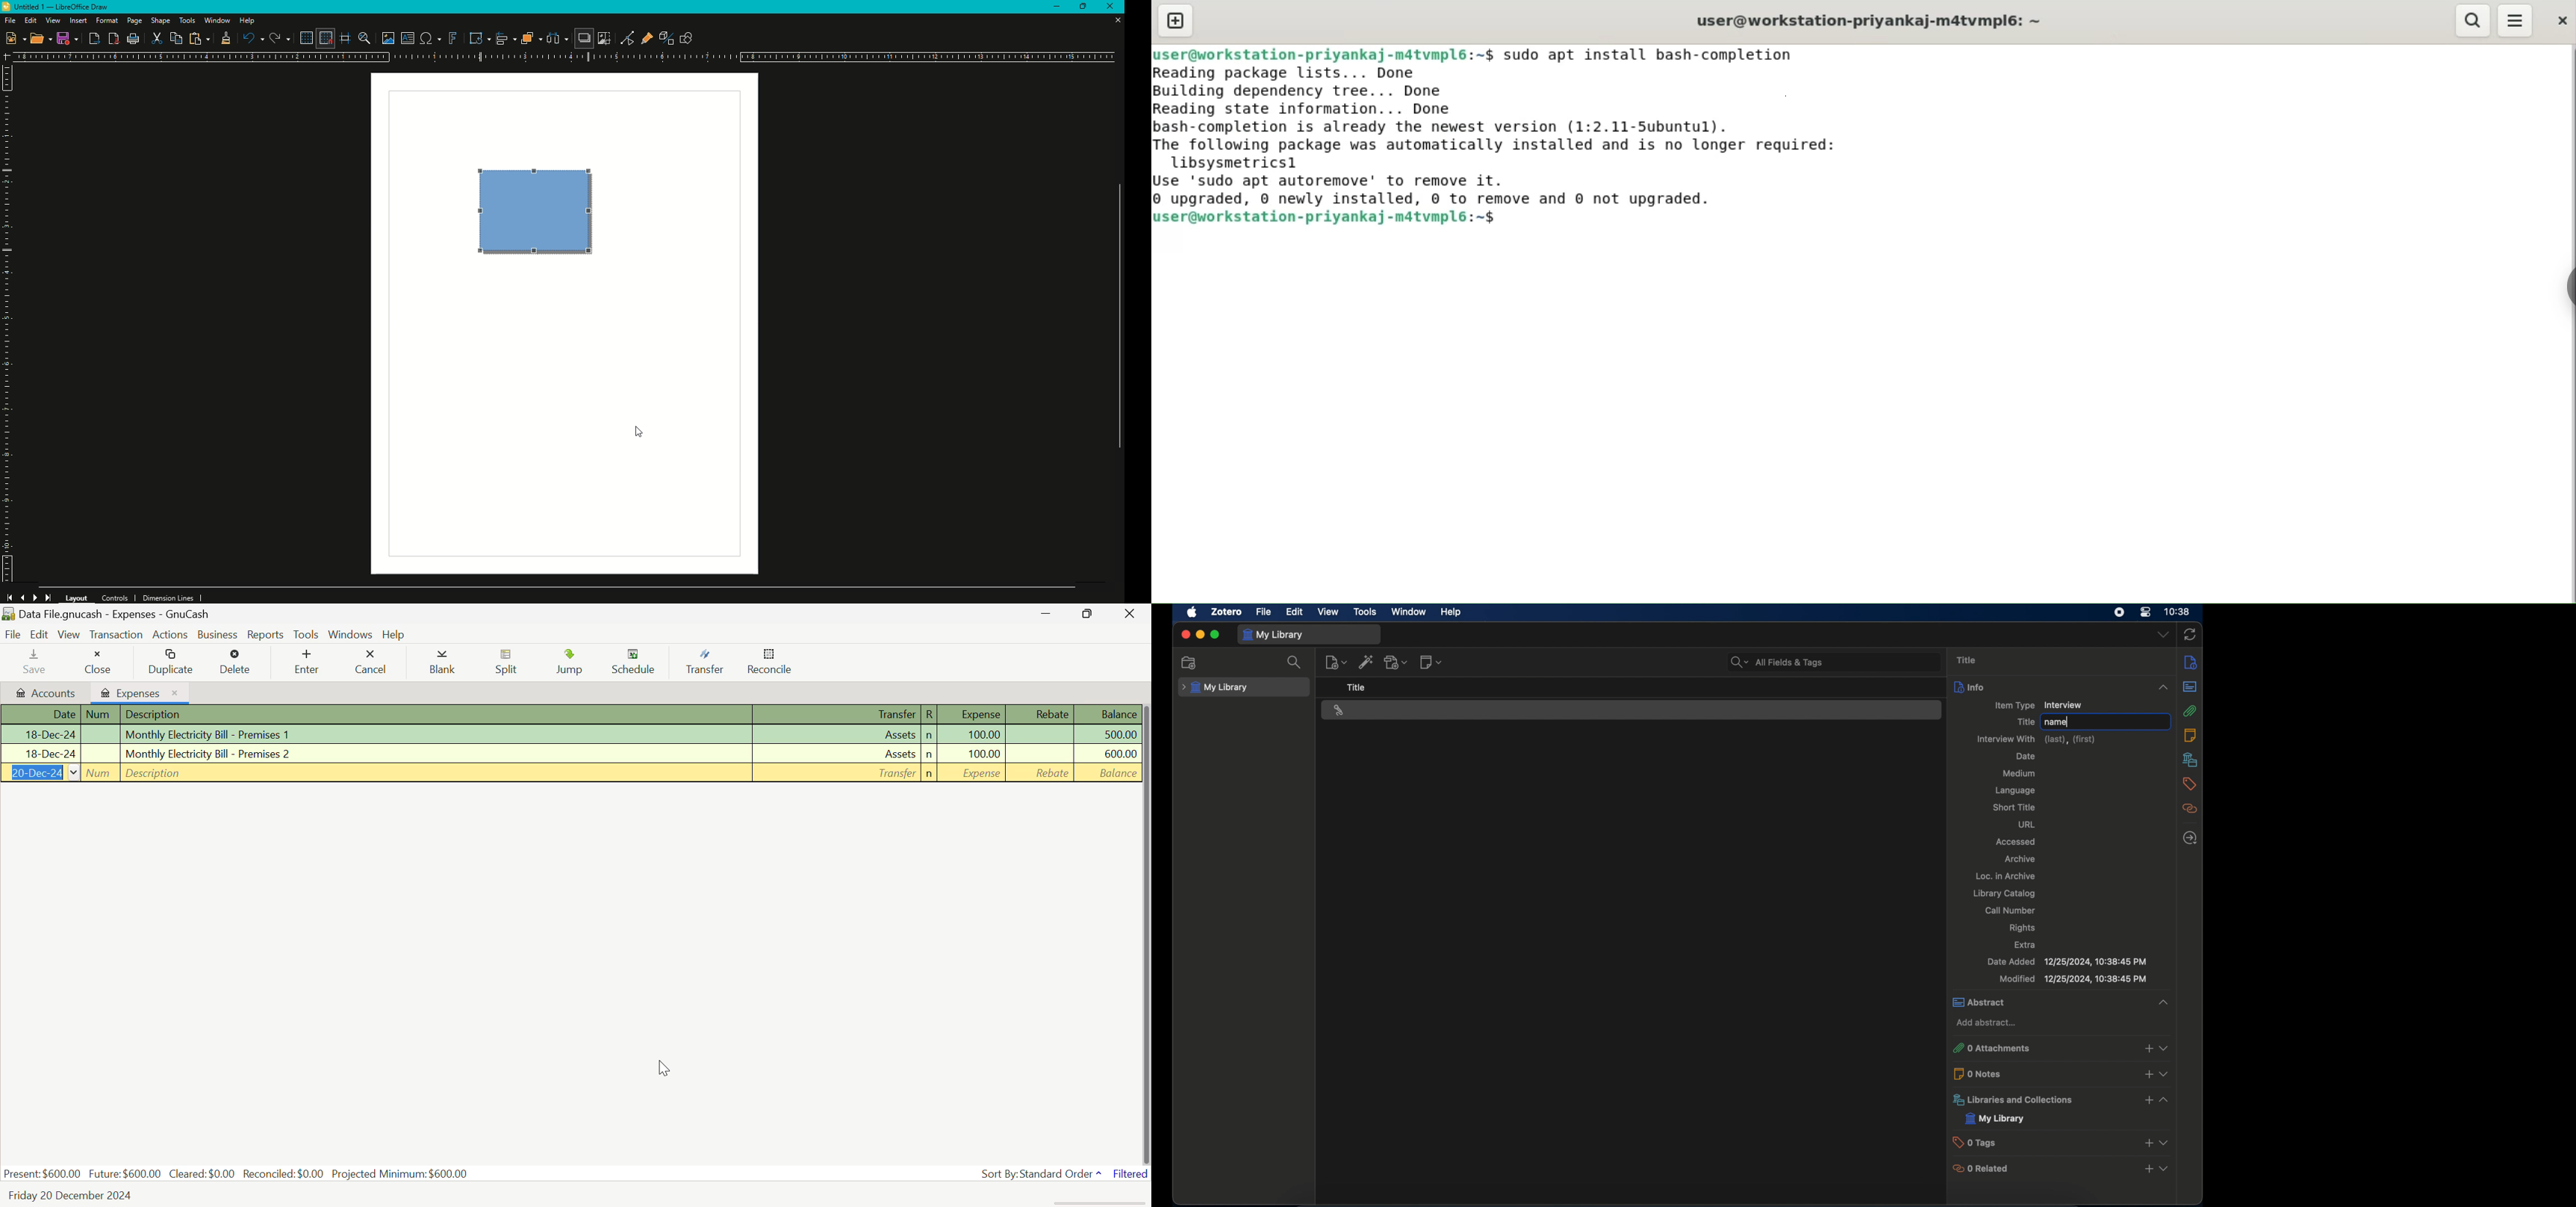  I want to click on Paste, so click(199, 39).